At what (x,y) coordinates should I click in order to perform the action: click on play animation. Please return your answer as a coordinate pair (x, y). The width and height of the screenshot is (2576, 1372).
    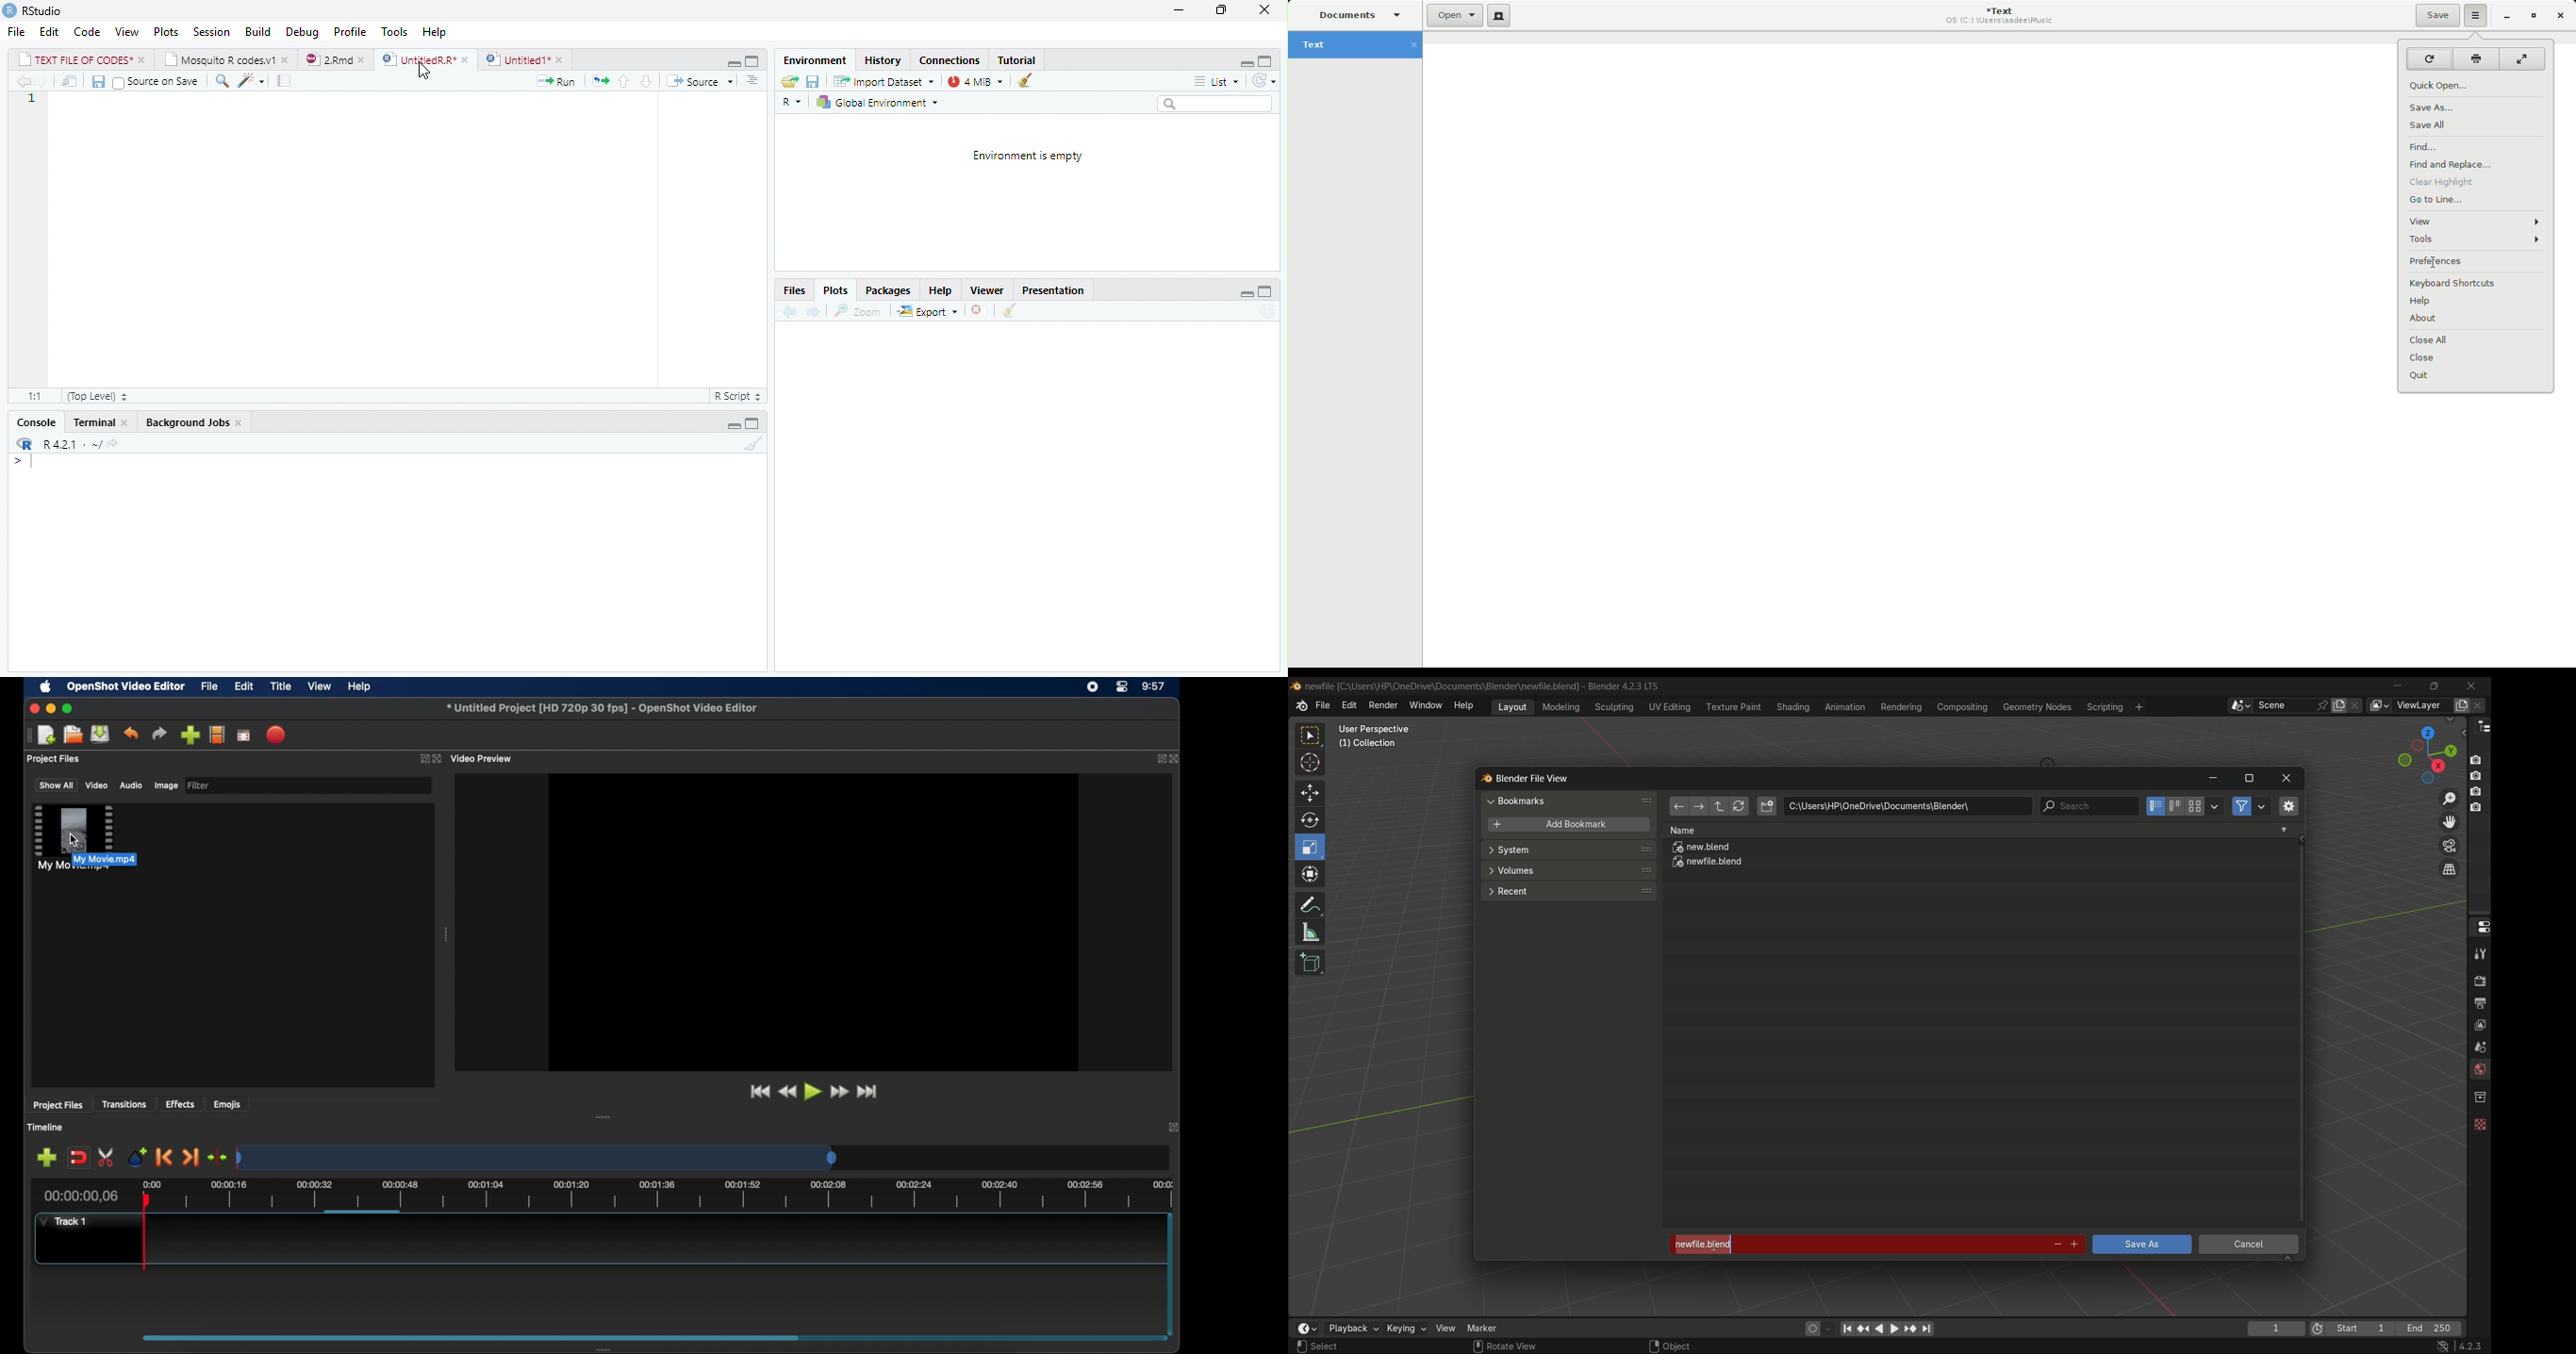
    Looking at the image, I should click on (1887, 1328).